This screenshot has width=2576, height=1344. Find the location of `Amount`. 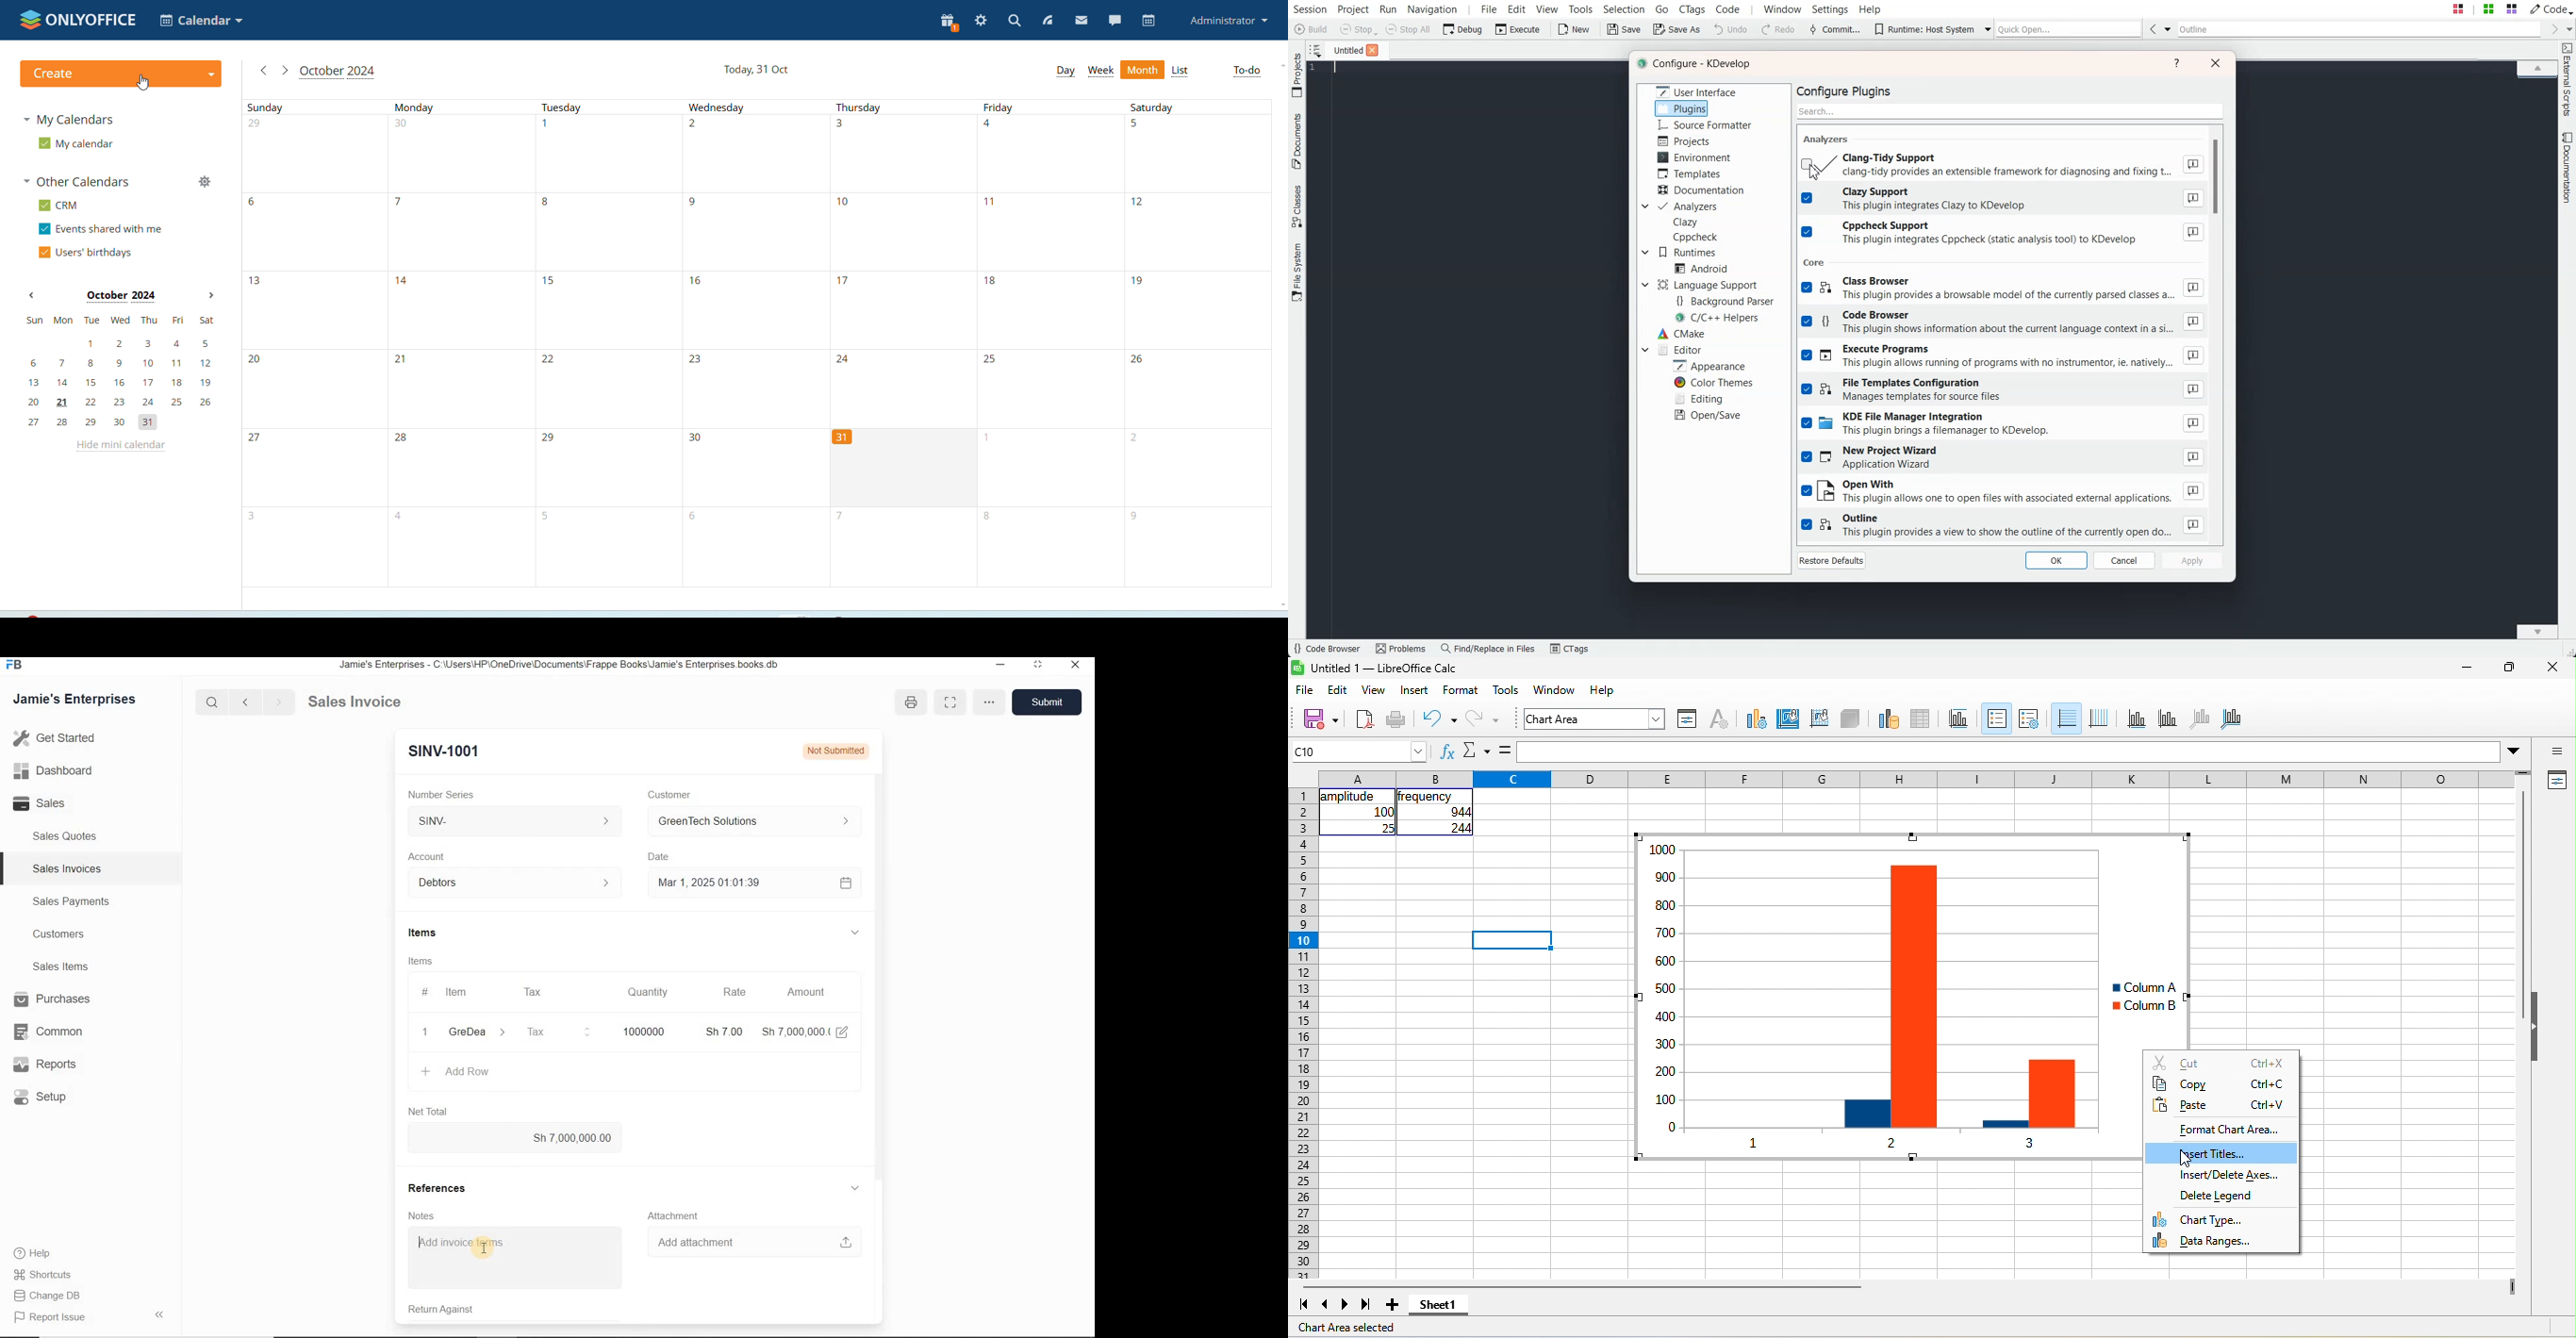

Amount is located at coordinates (806, 992).